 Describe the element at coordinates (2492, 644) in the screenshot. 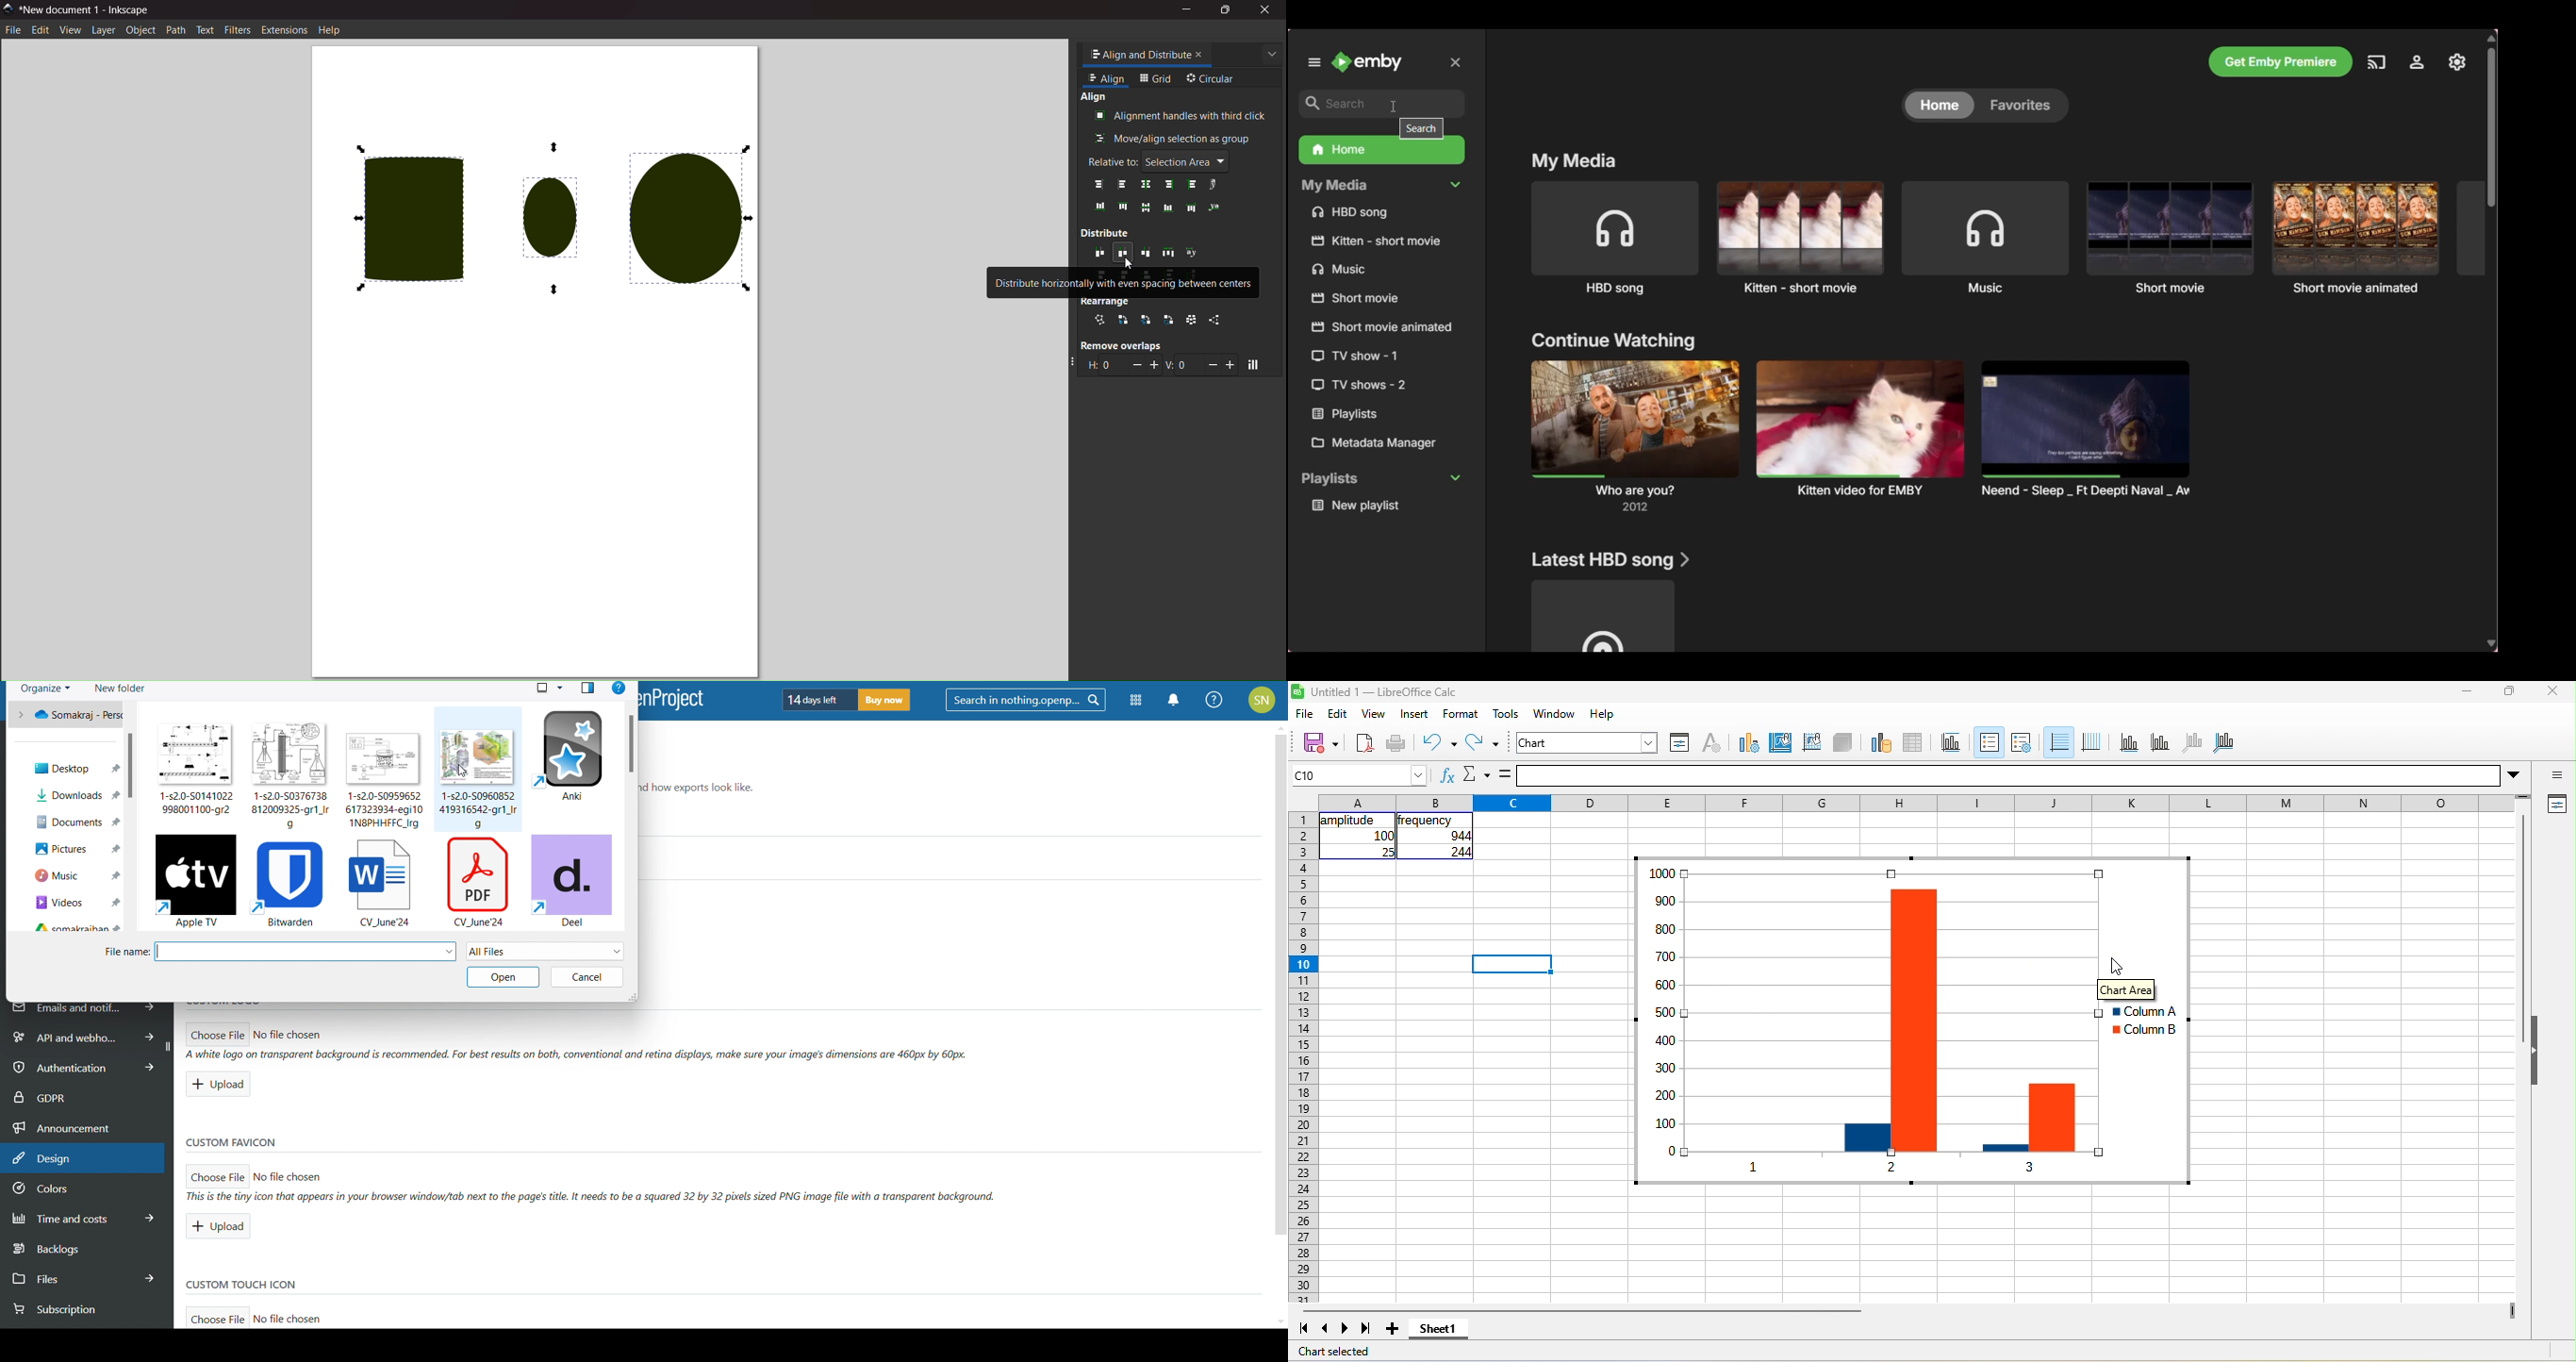

I see `Quick slide to bottom` at that location.